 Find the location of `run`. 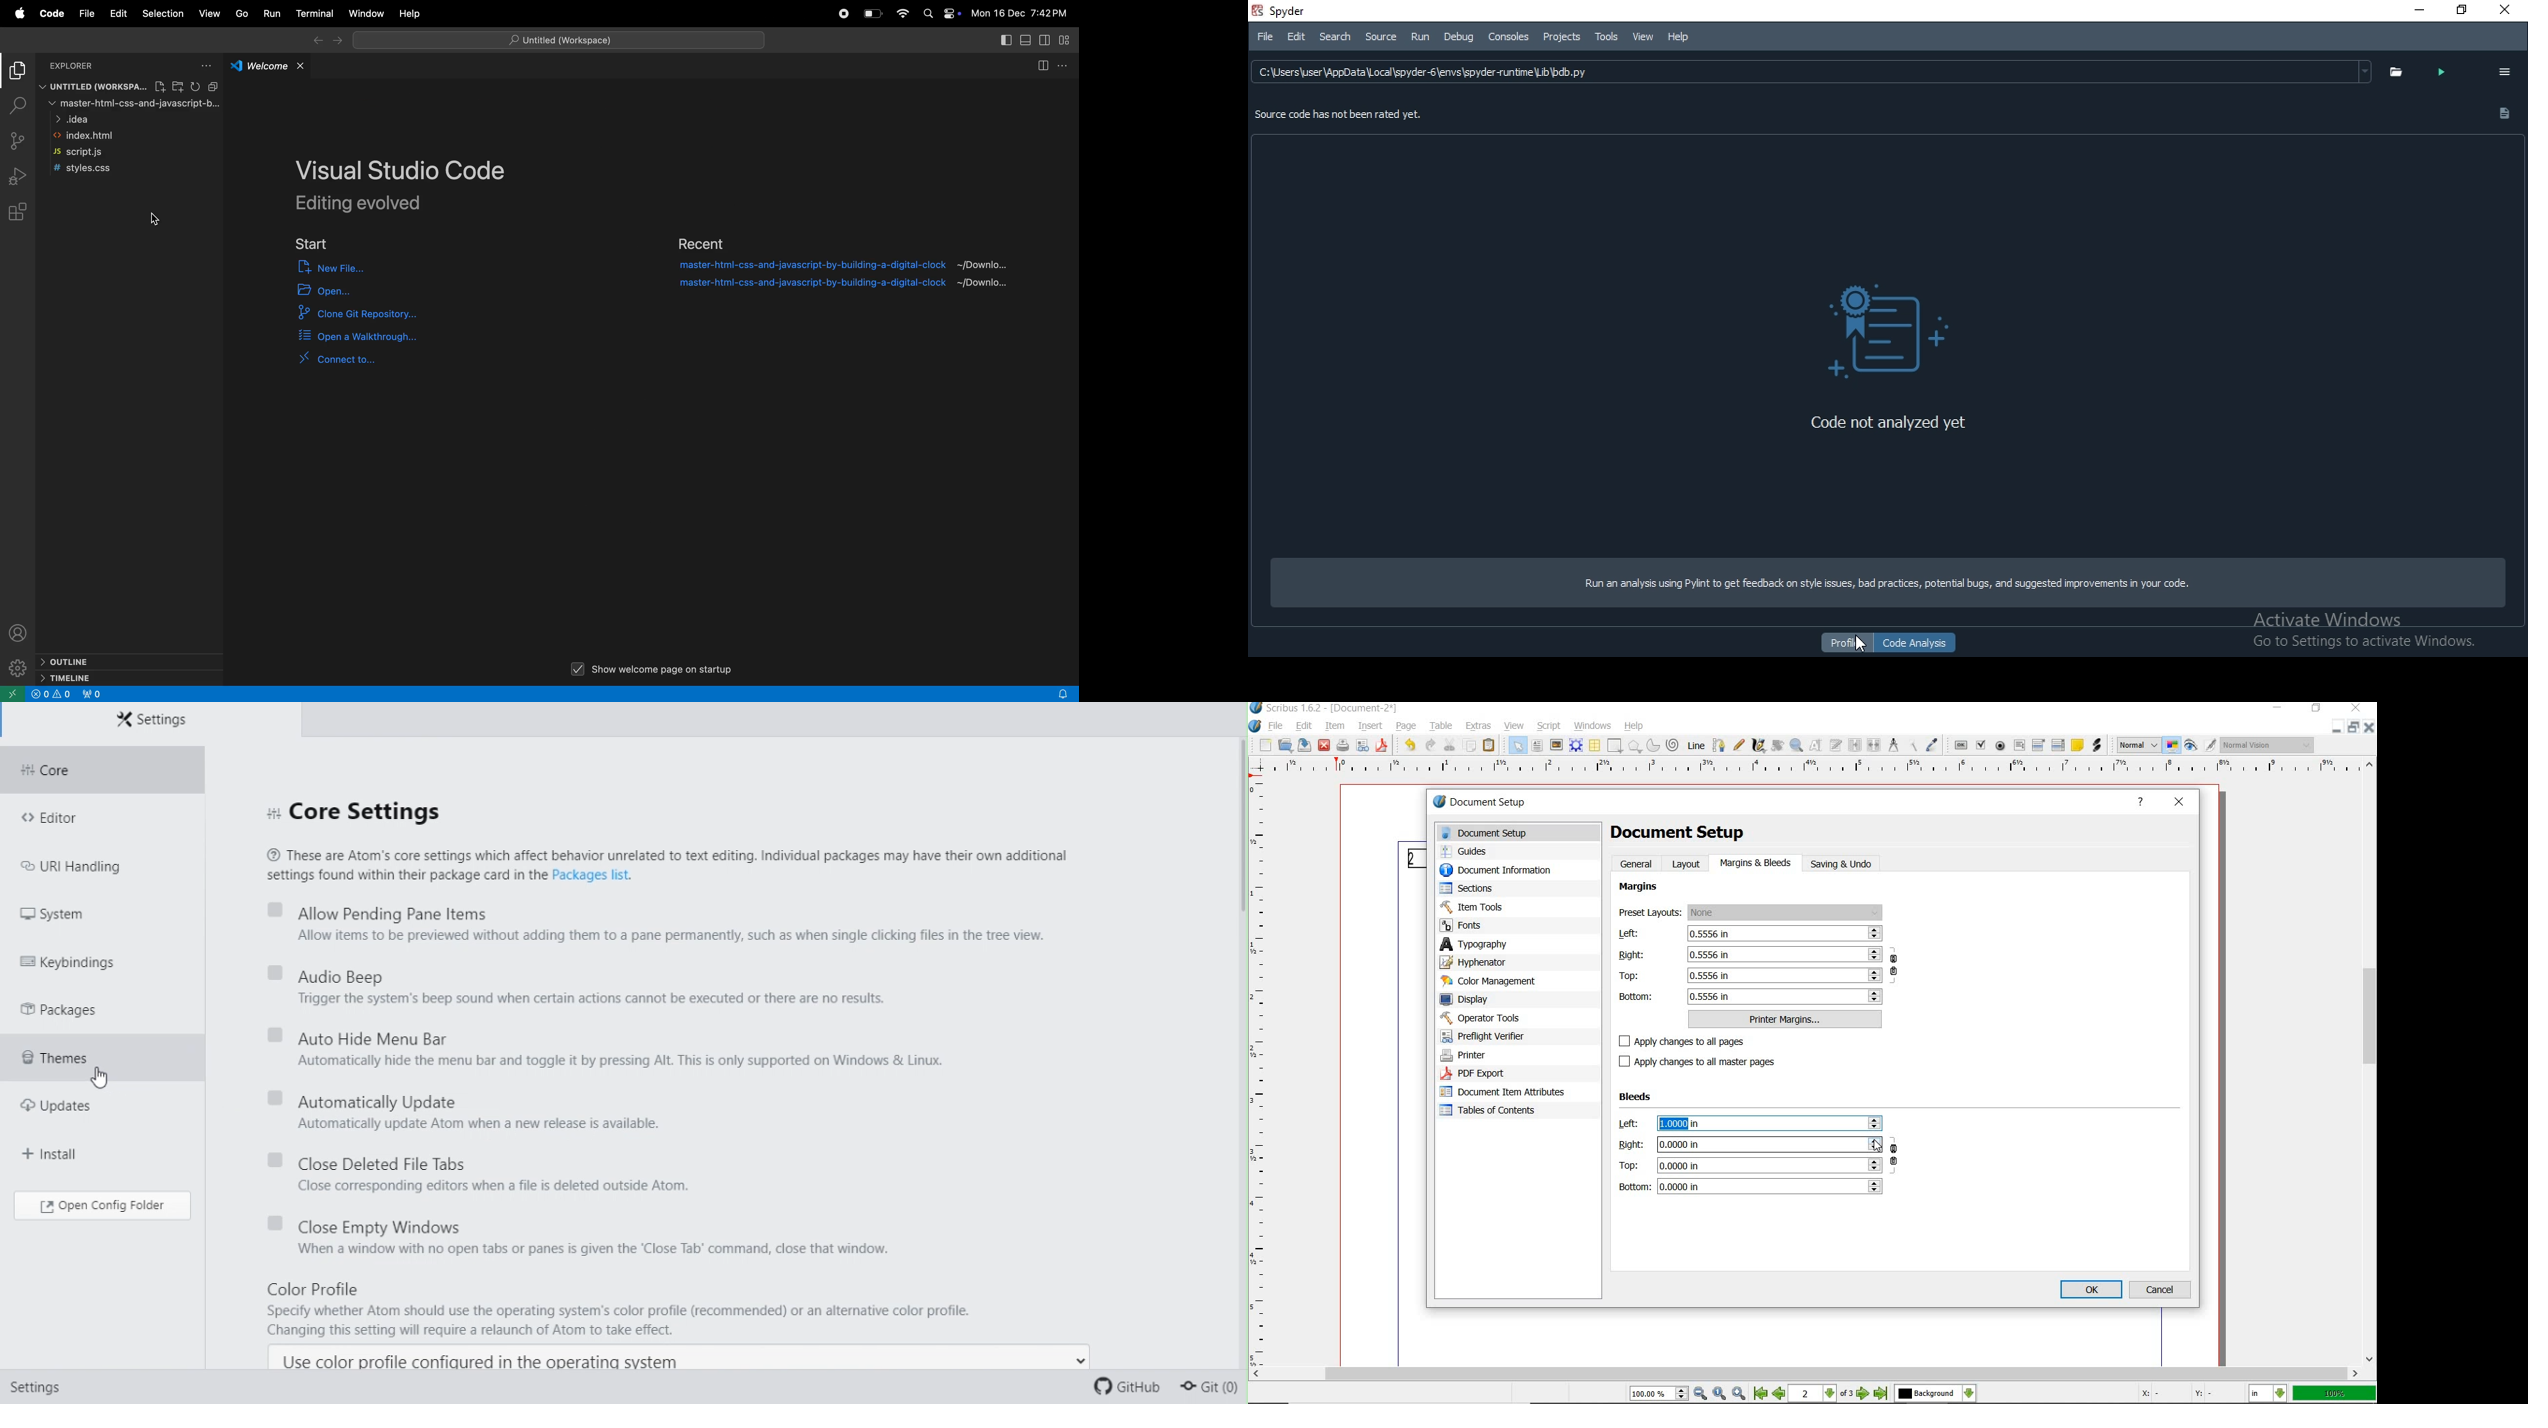

run is located at coordinates (1424, 37).